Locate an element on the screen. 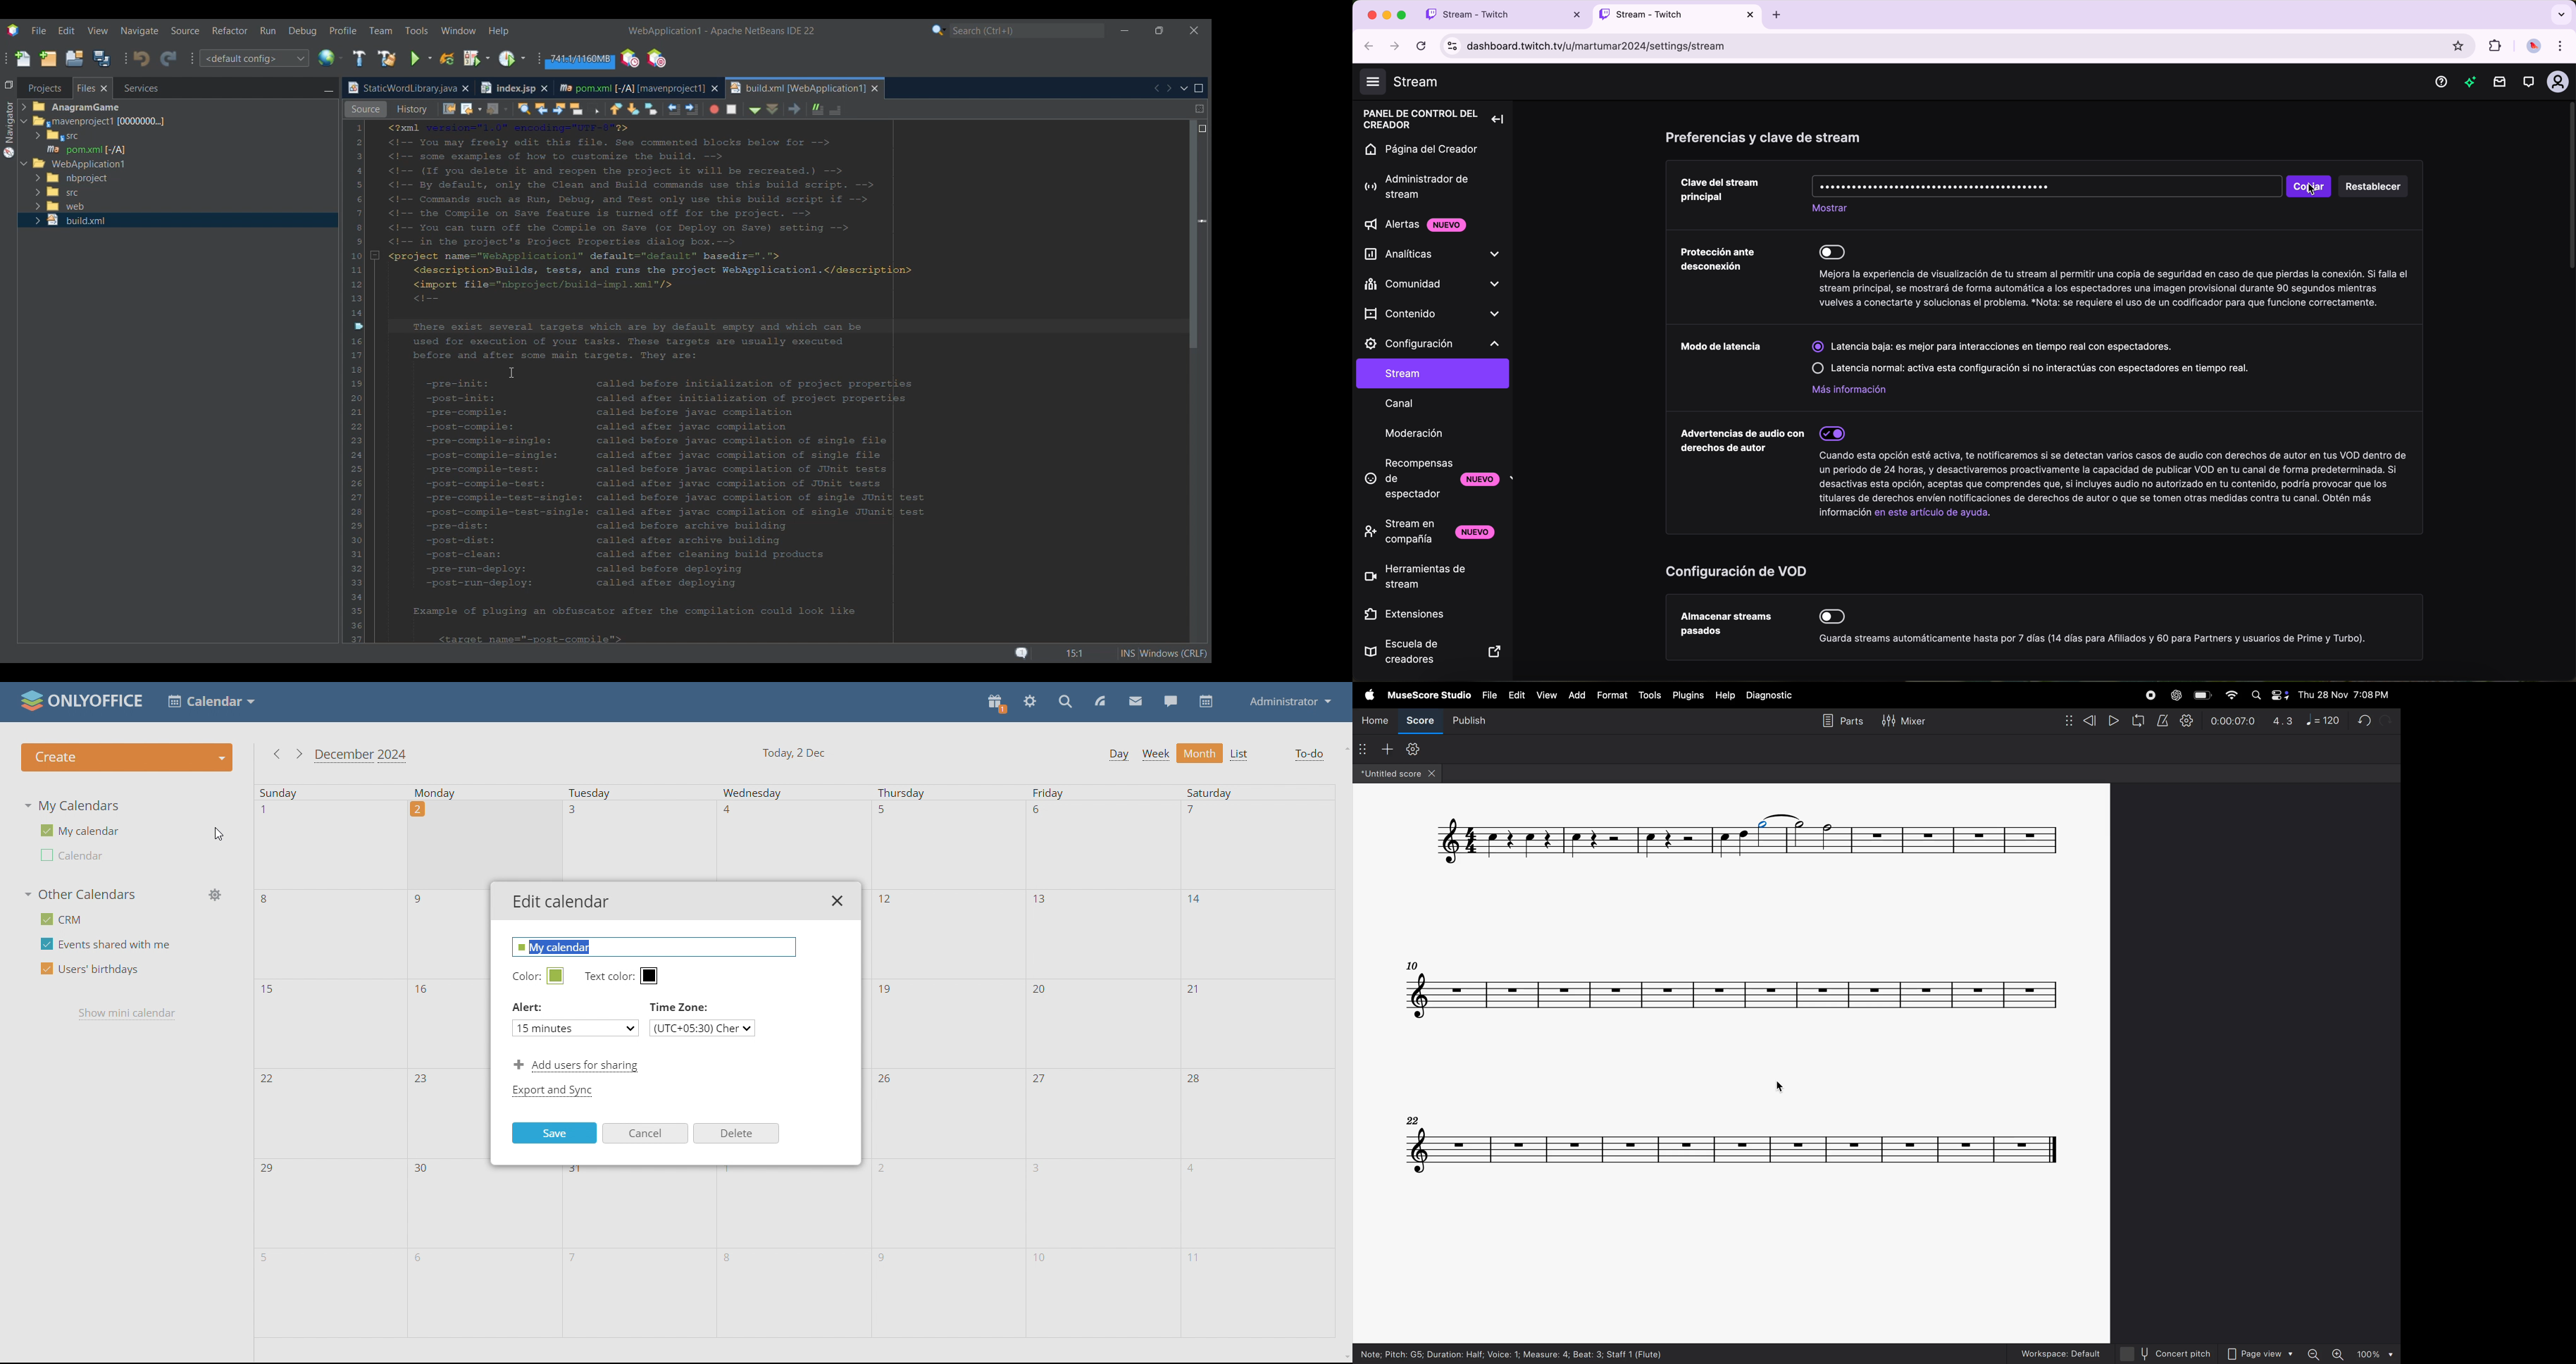  hide navigation is located at coordinates (1370, 82).